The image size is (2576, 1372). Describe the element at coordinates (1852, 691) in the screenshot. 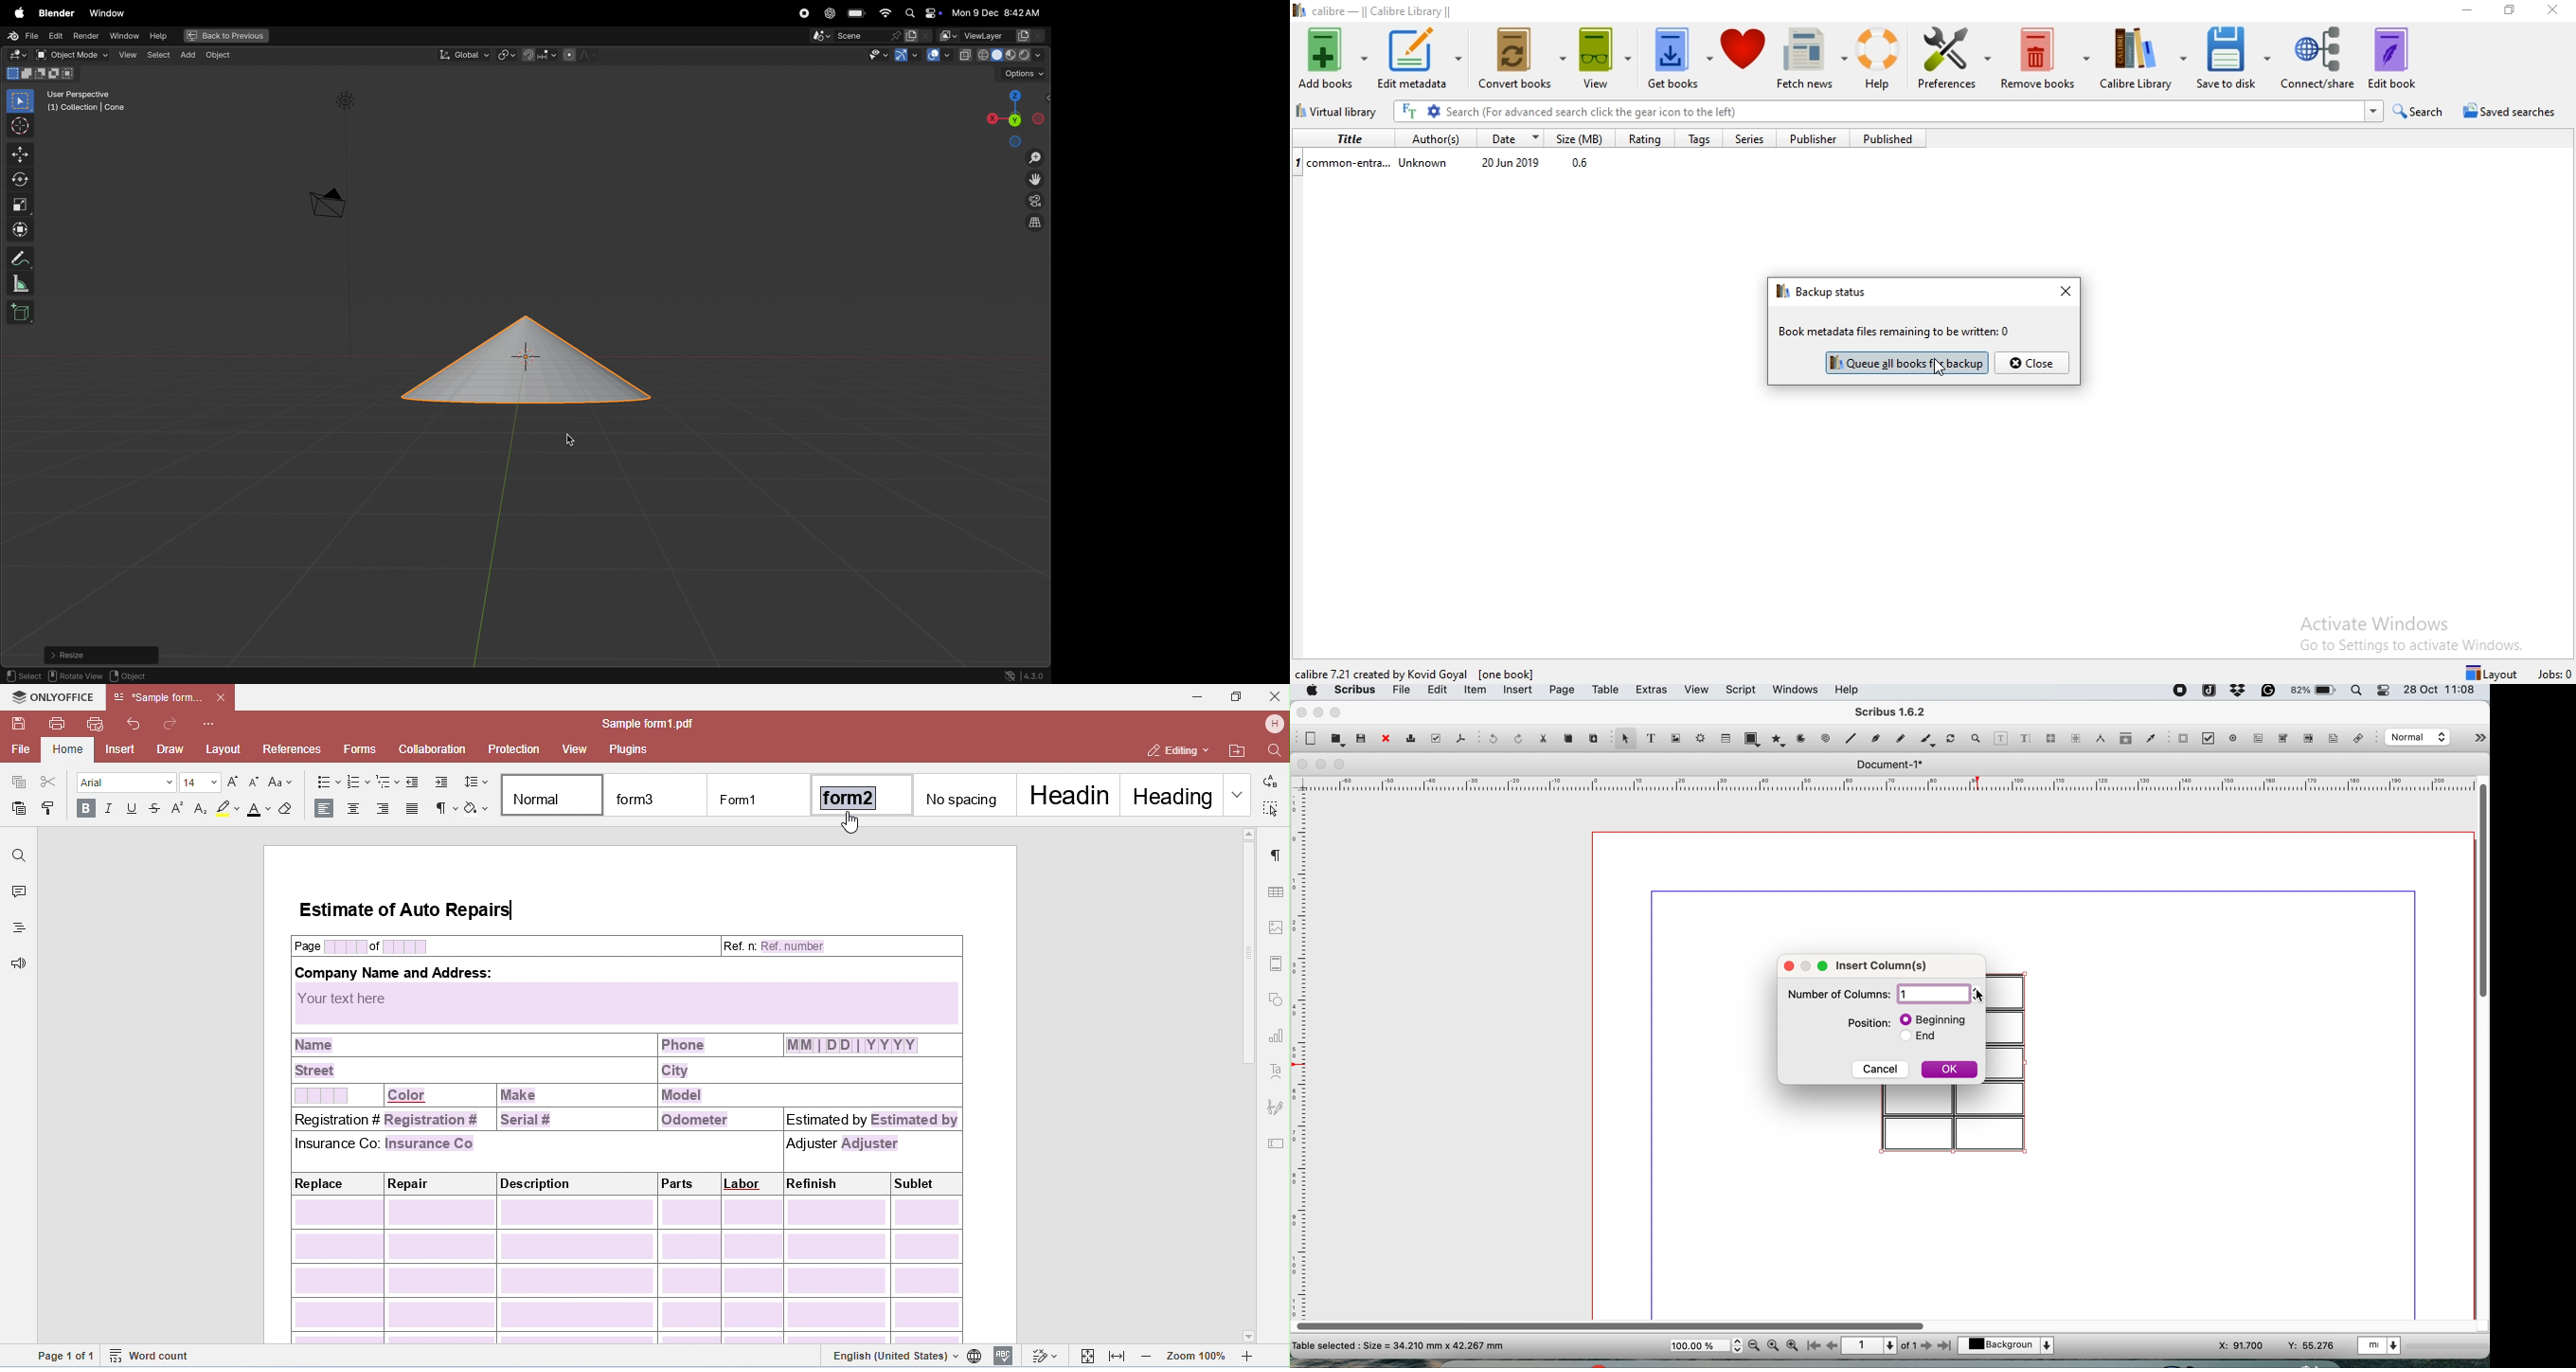

I see `help` at that location.